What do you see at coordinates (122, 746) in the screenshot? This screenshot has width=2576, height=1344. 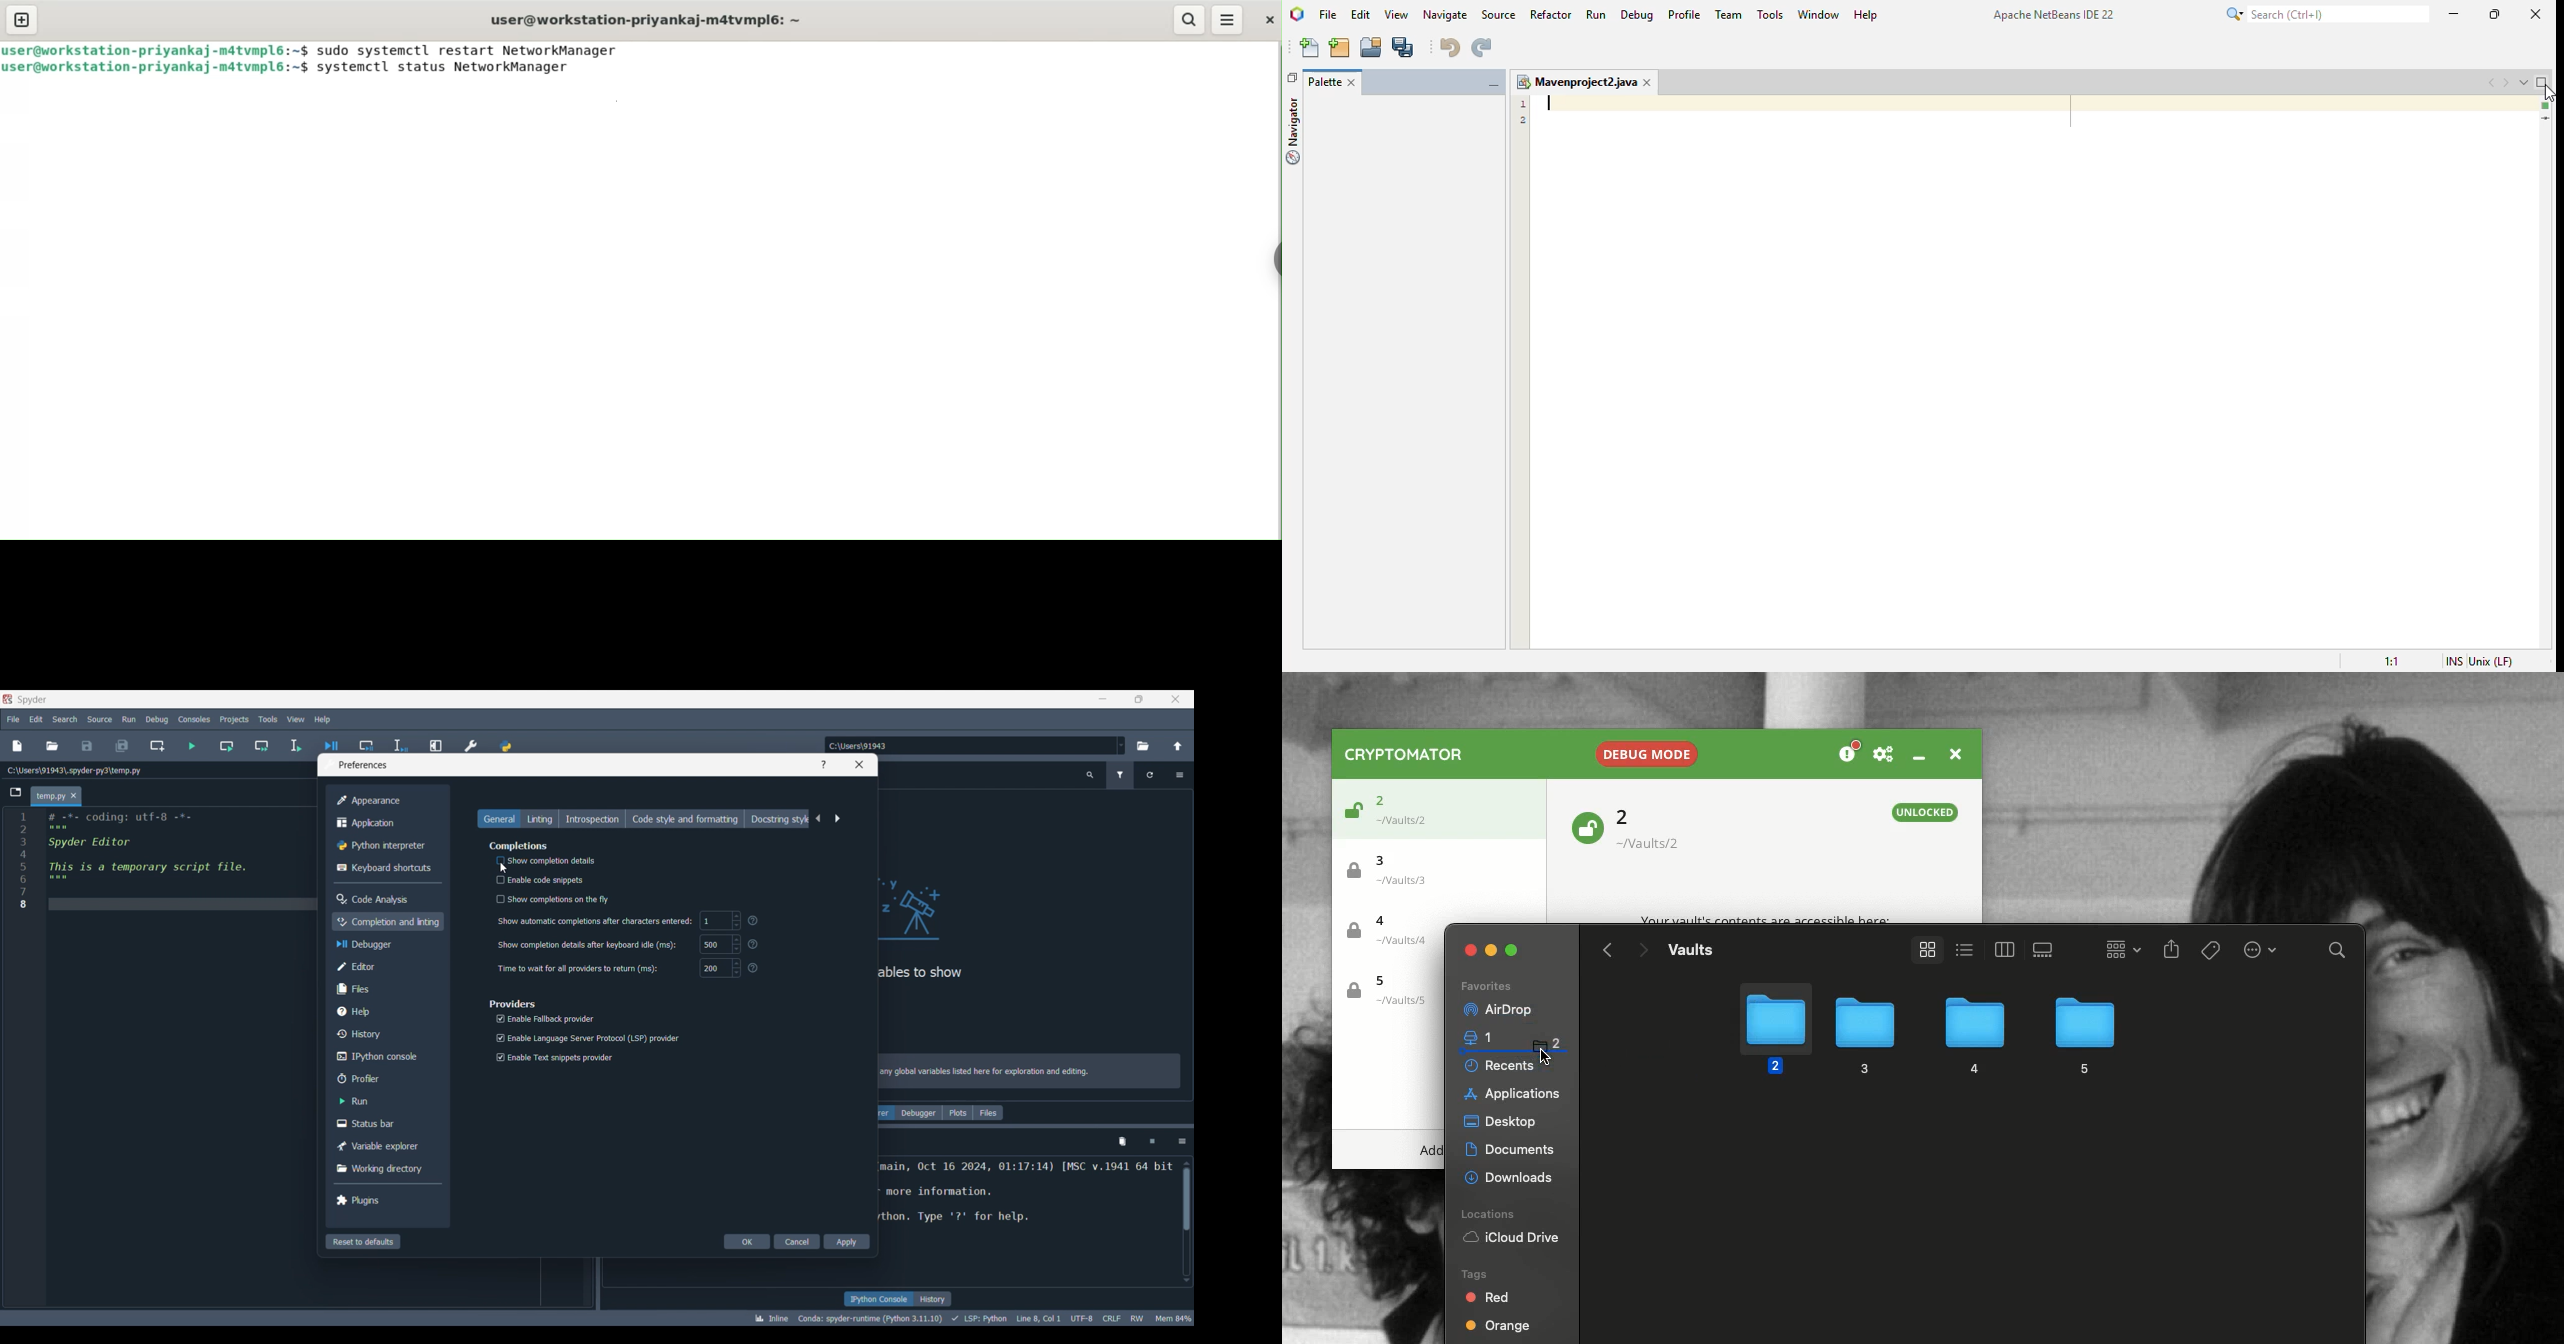 I see `Save all files` at bounding box center [122, 746].